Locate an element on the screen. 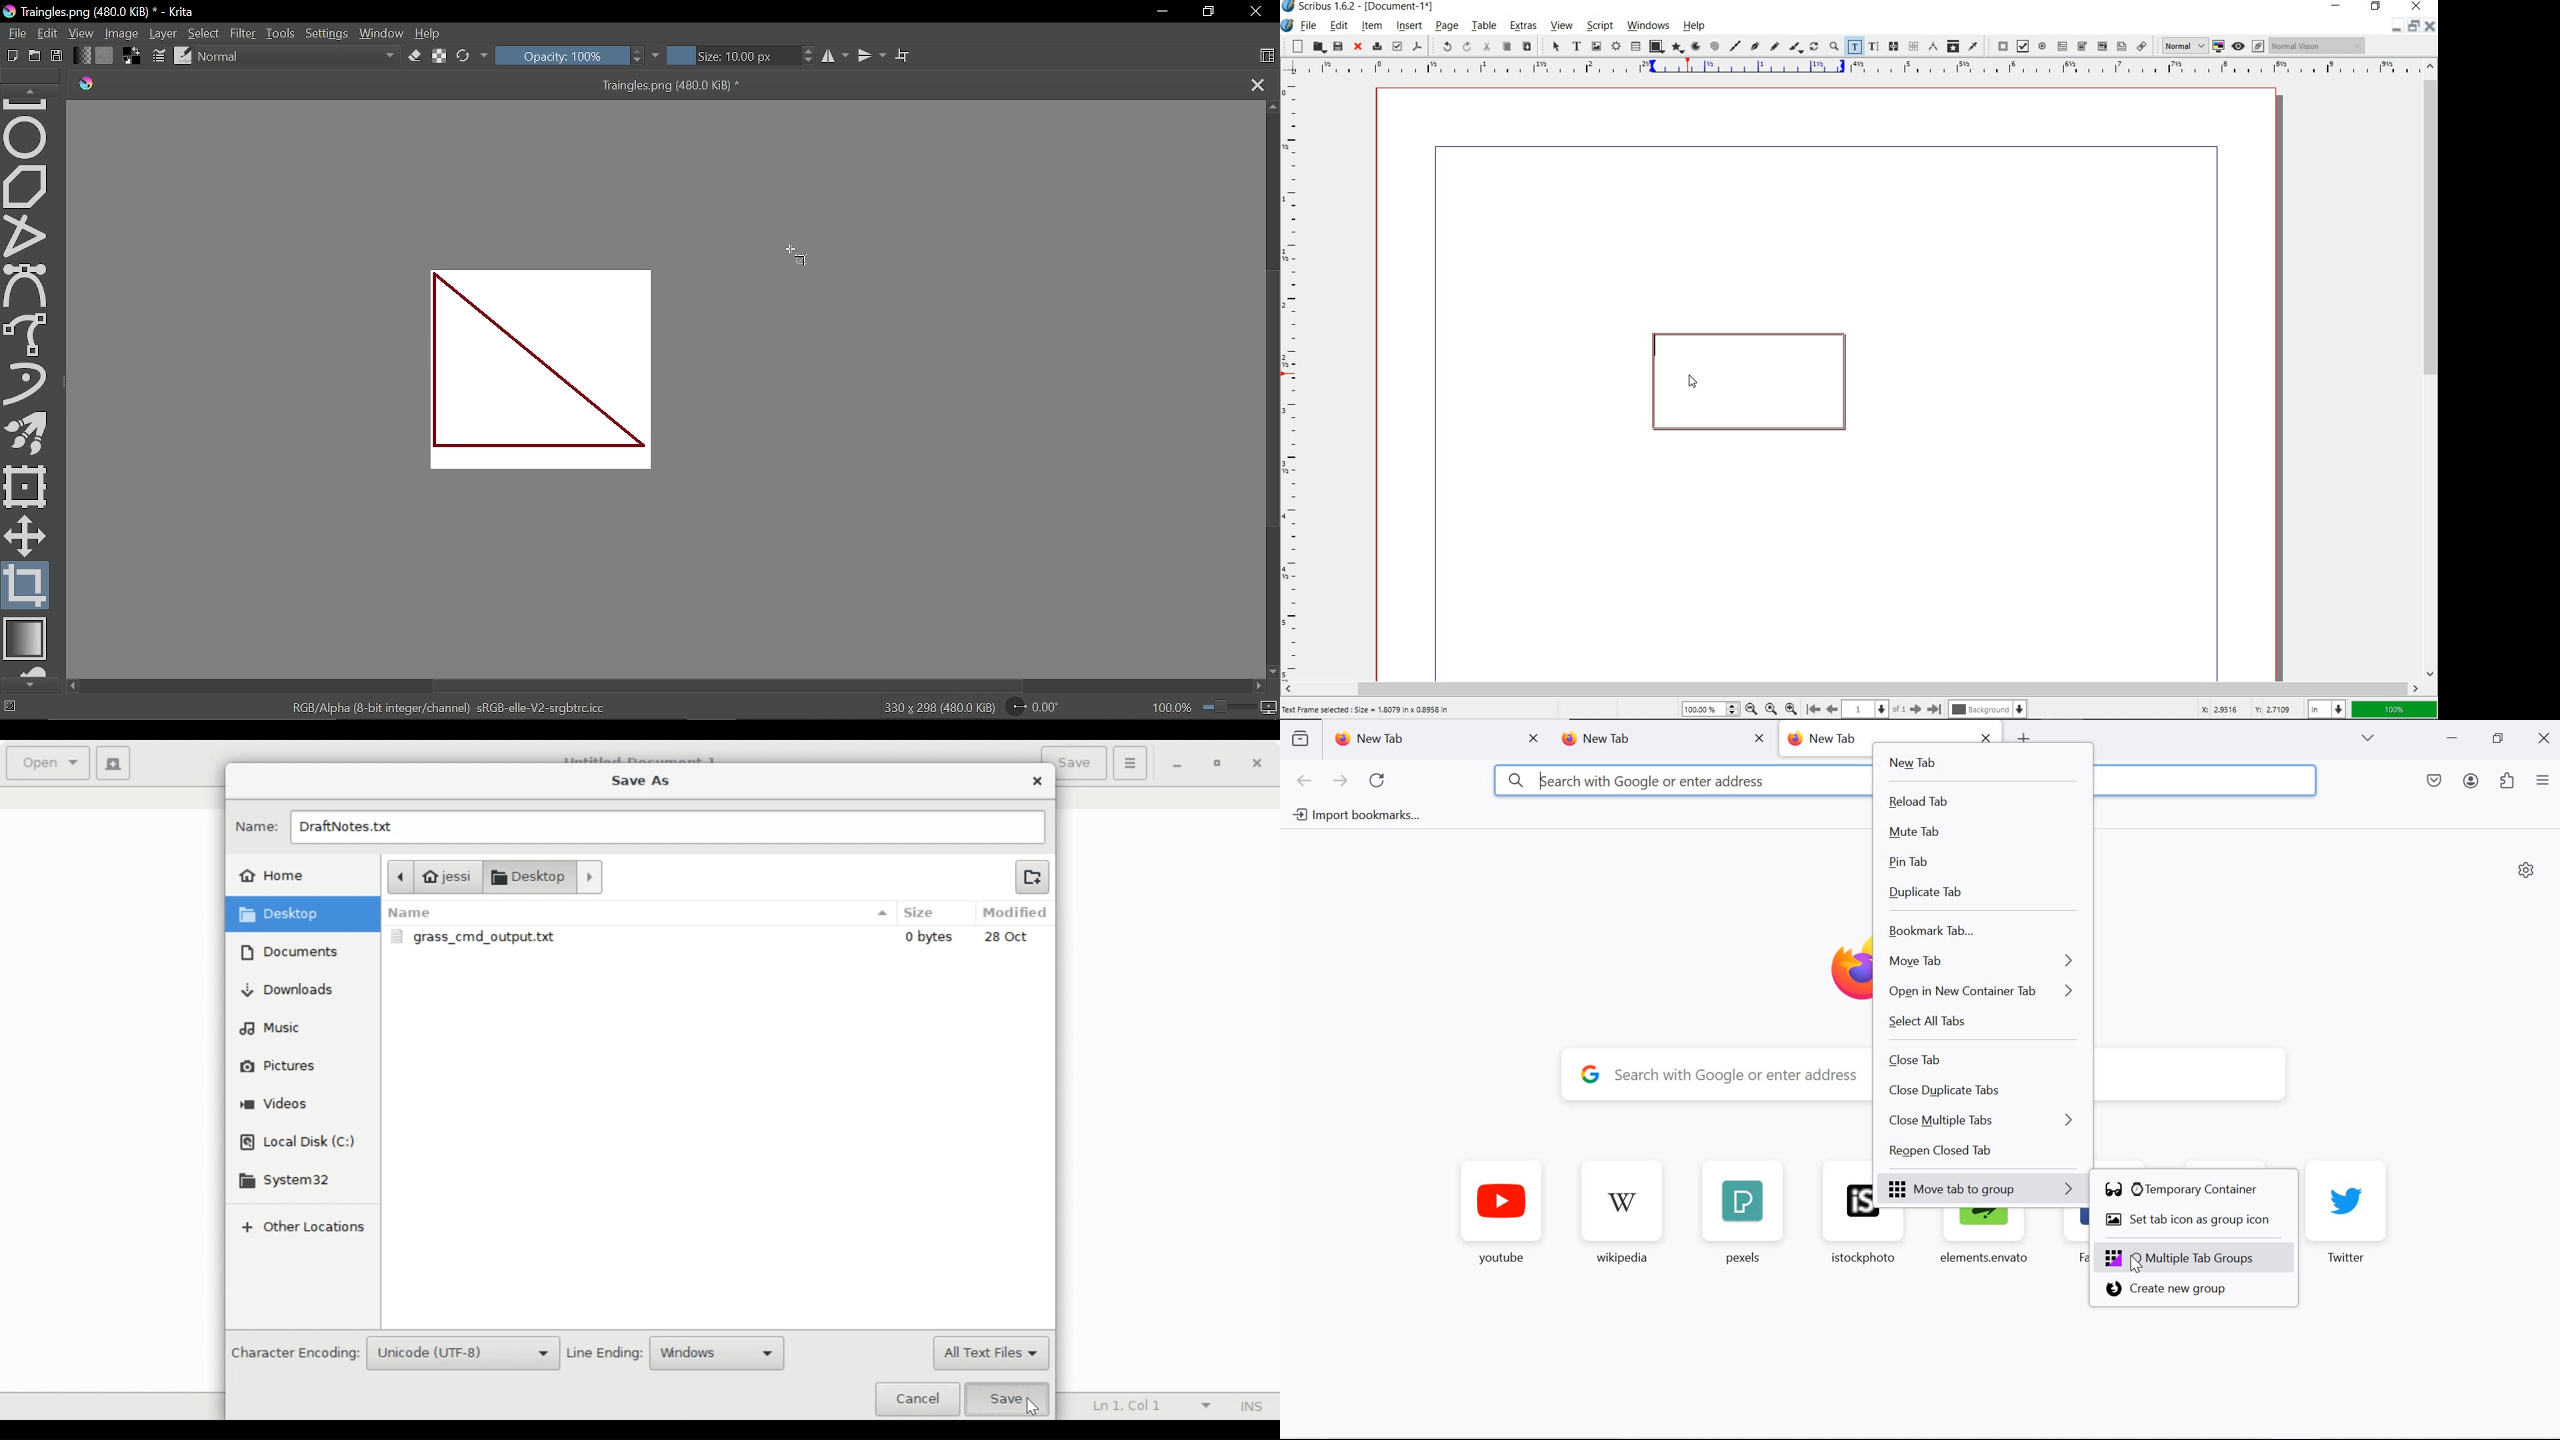 Image resolution: width=2576 pixels, height=1456 pixels. windows is located at coordinates (1650, 26).